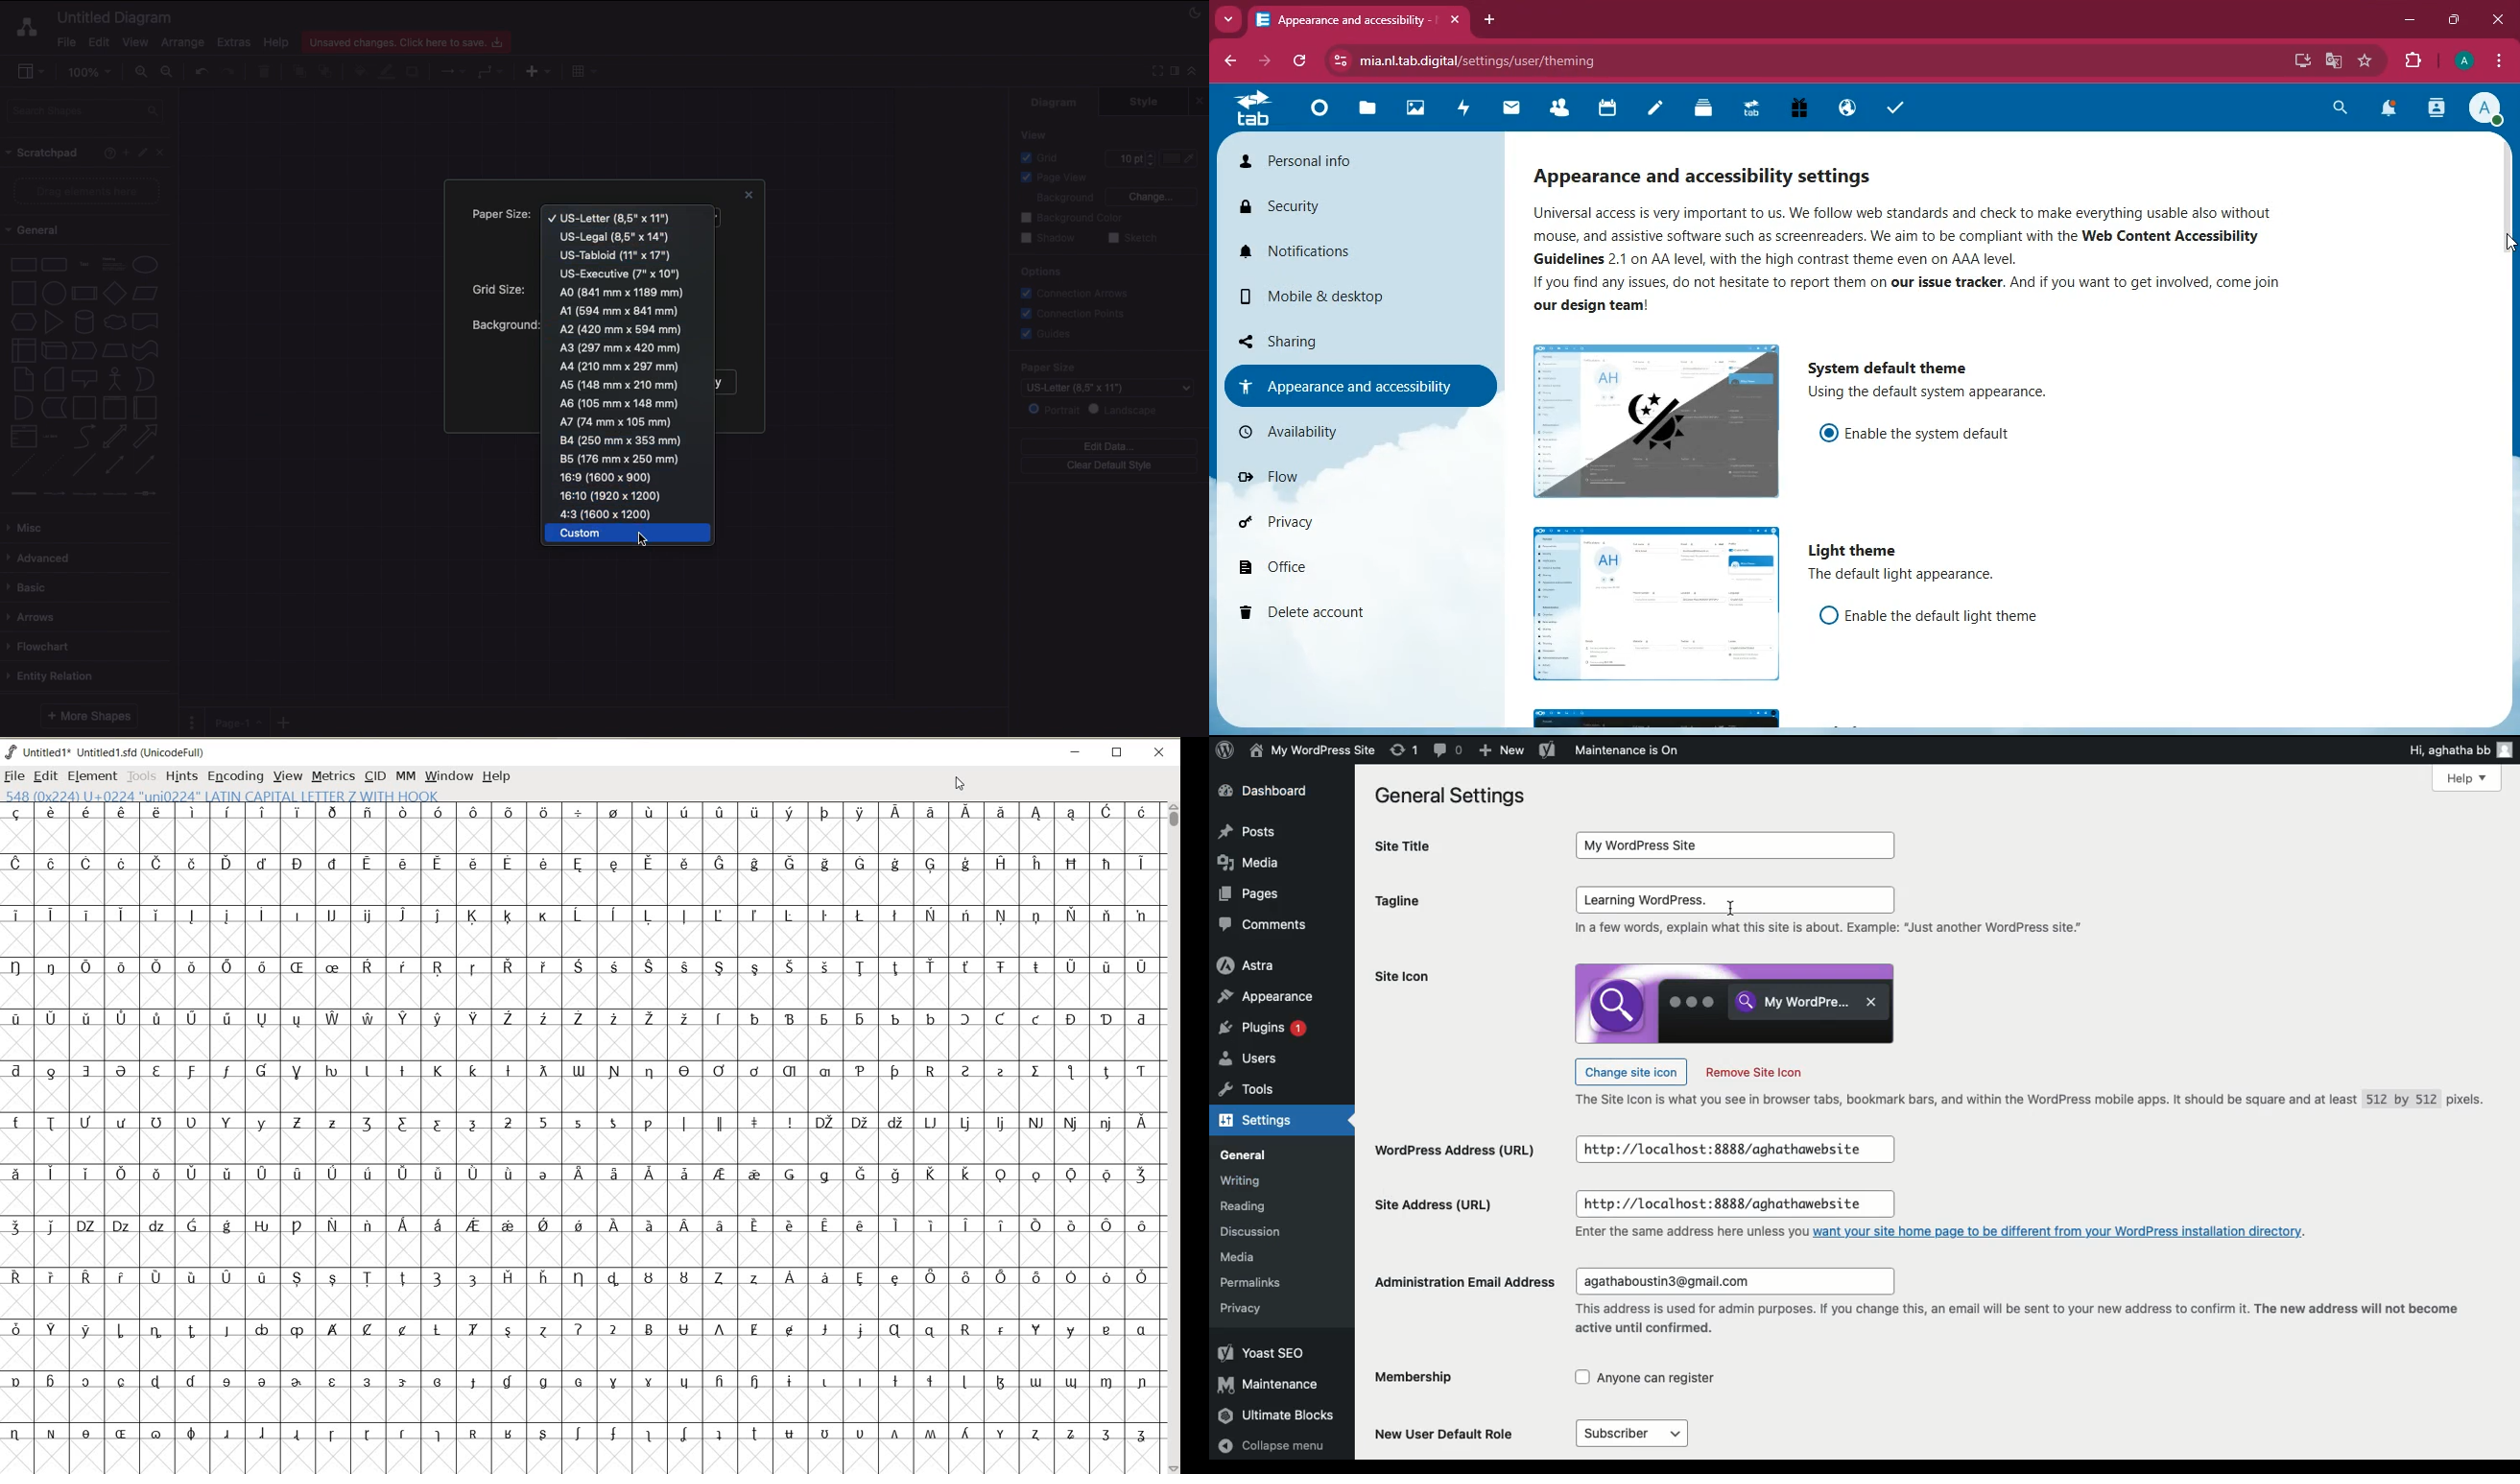 The height and width of the screenshot is (1484, 2520). I want to click on Text box, so click(112, 264).